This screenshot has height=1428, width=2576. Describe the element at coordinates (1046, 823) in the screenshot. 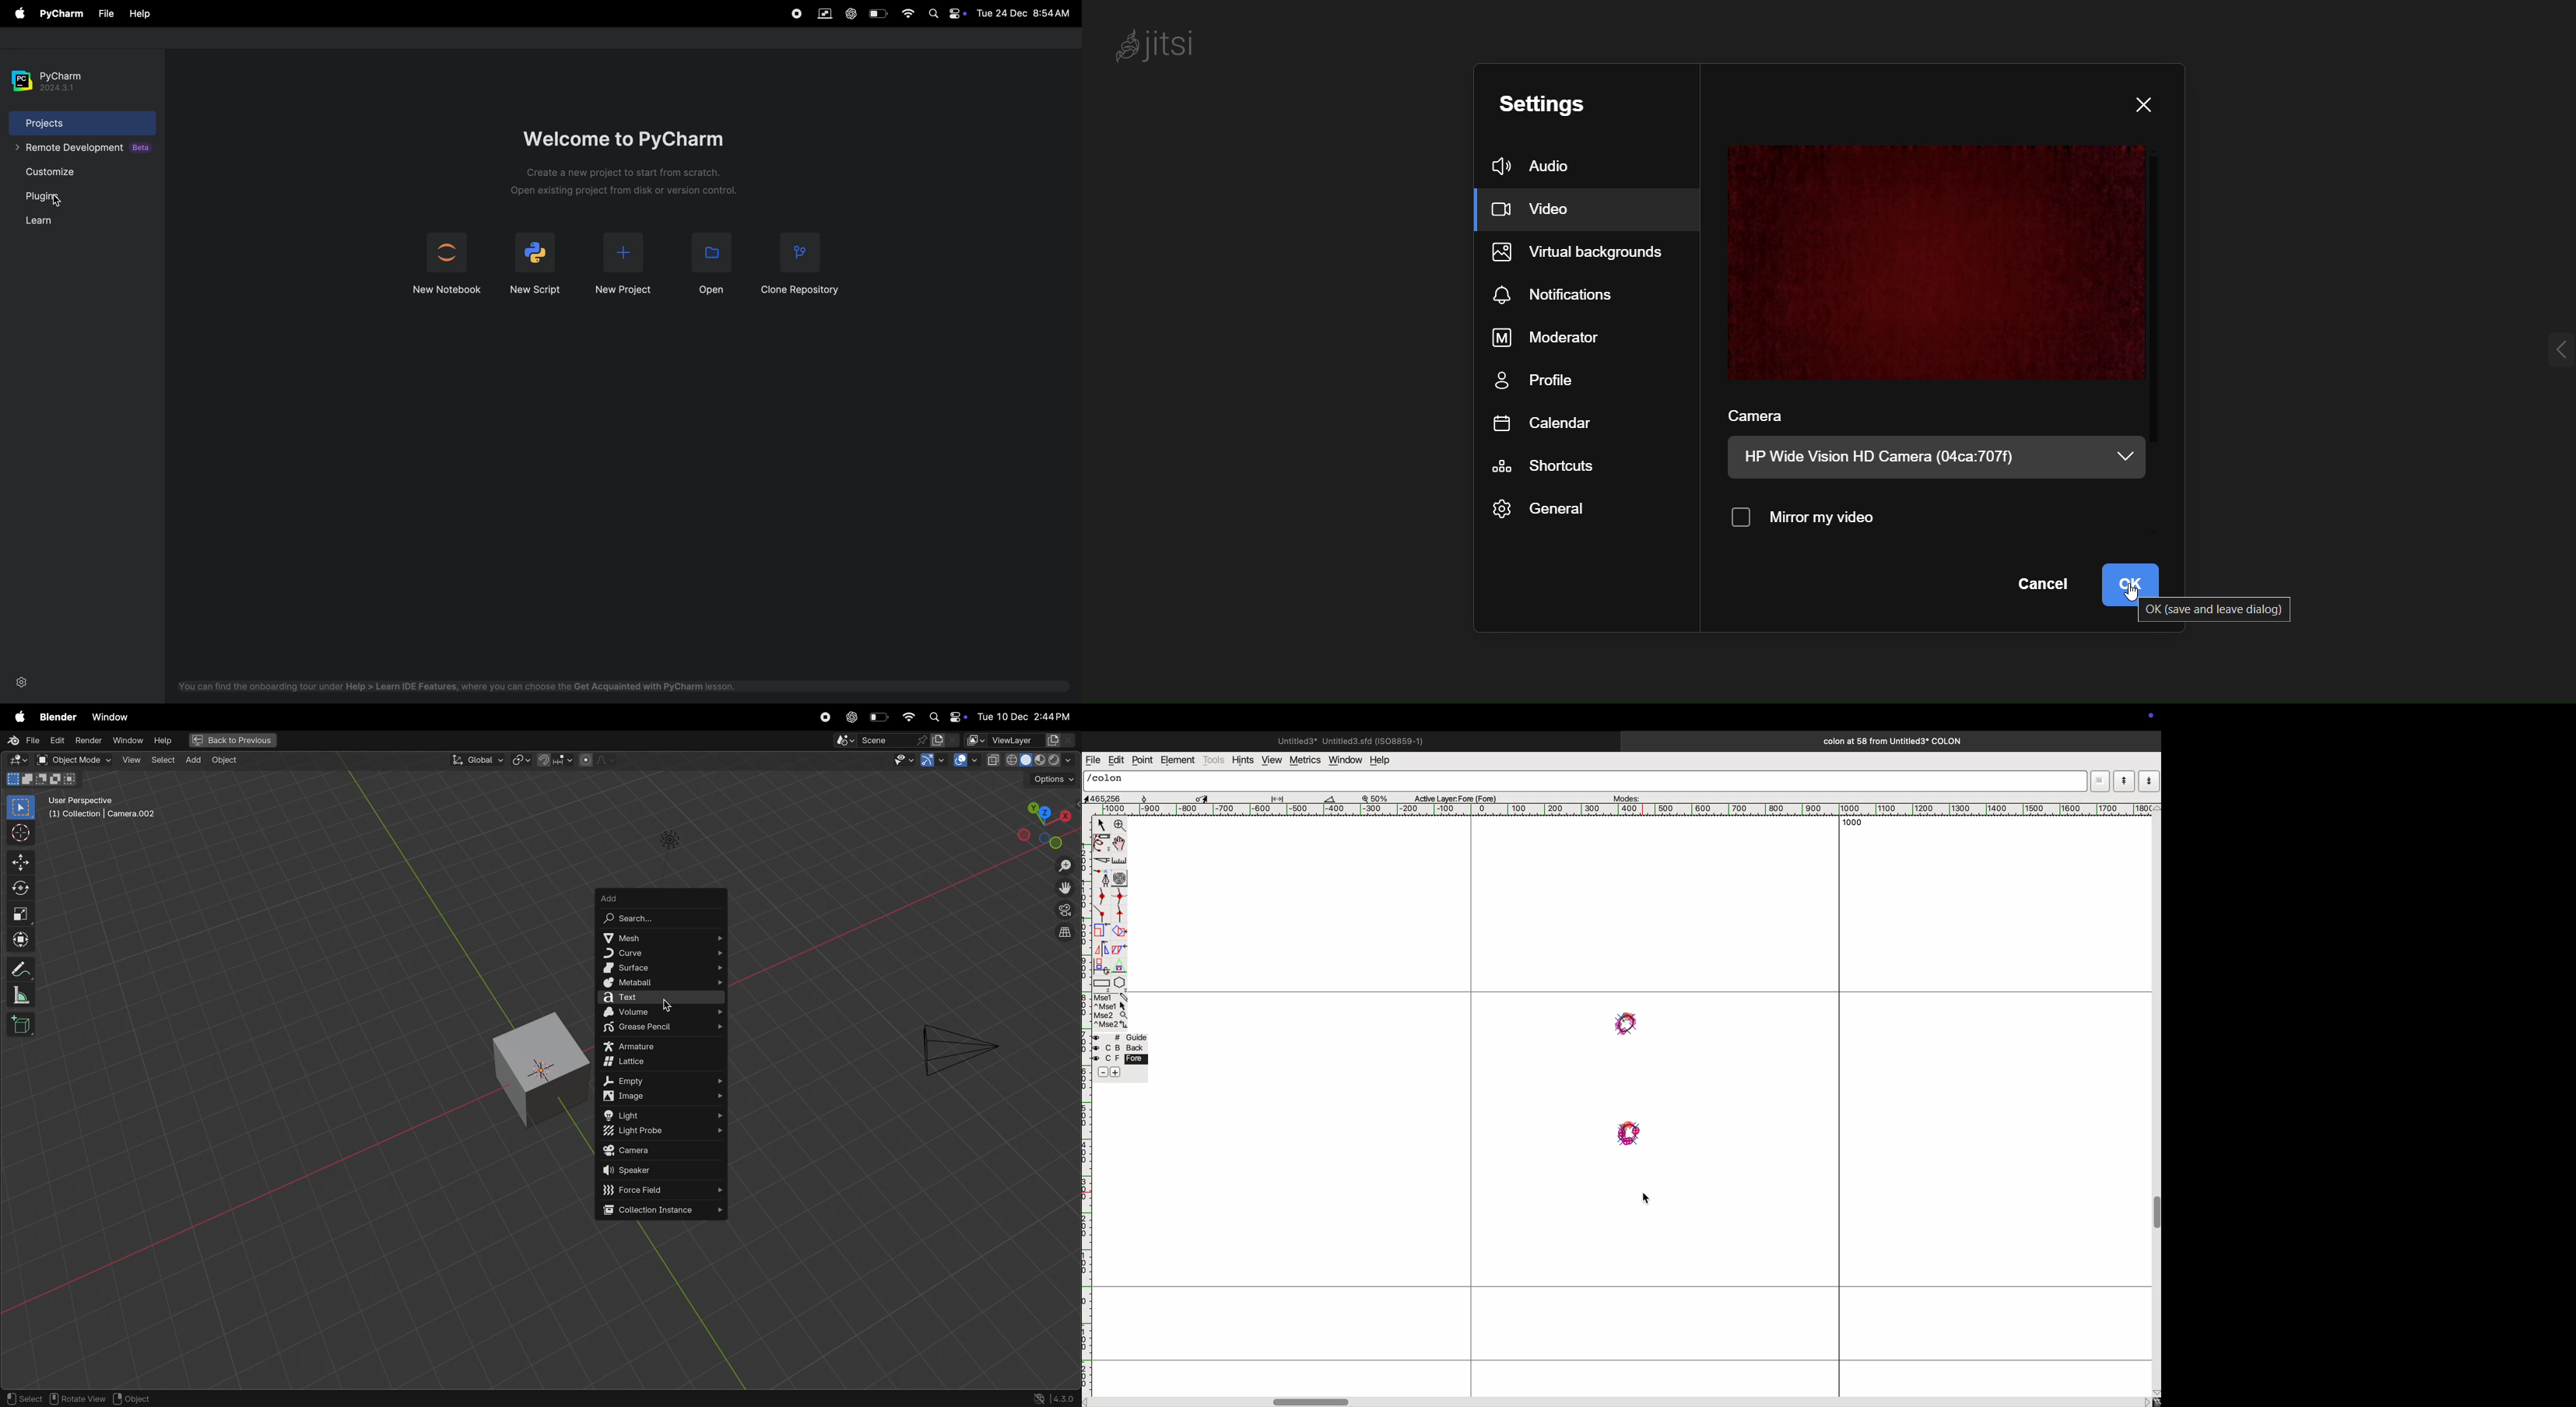

I see `view point` at that location.